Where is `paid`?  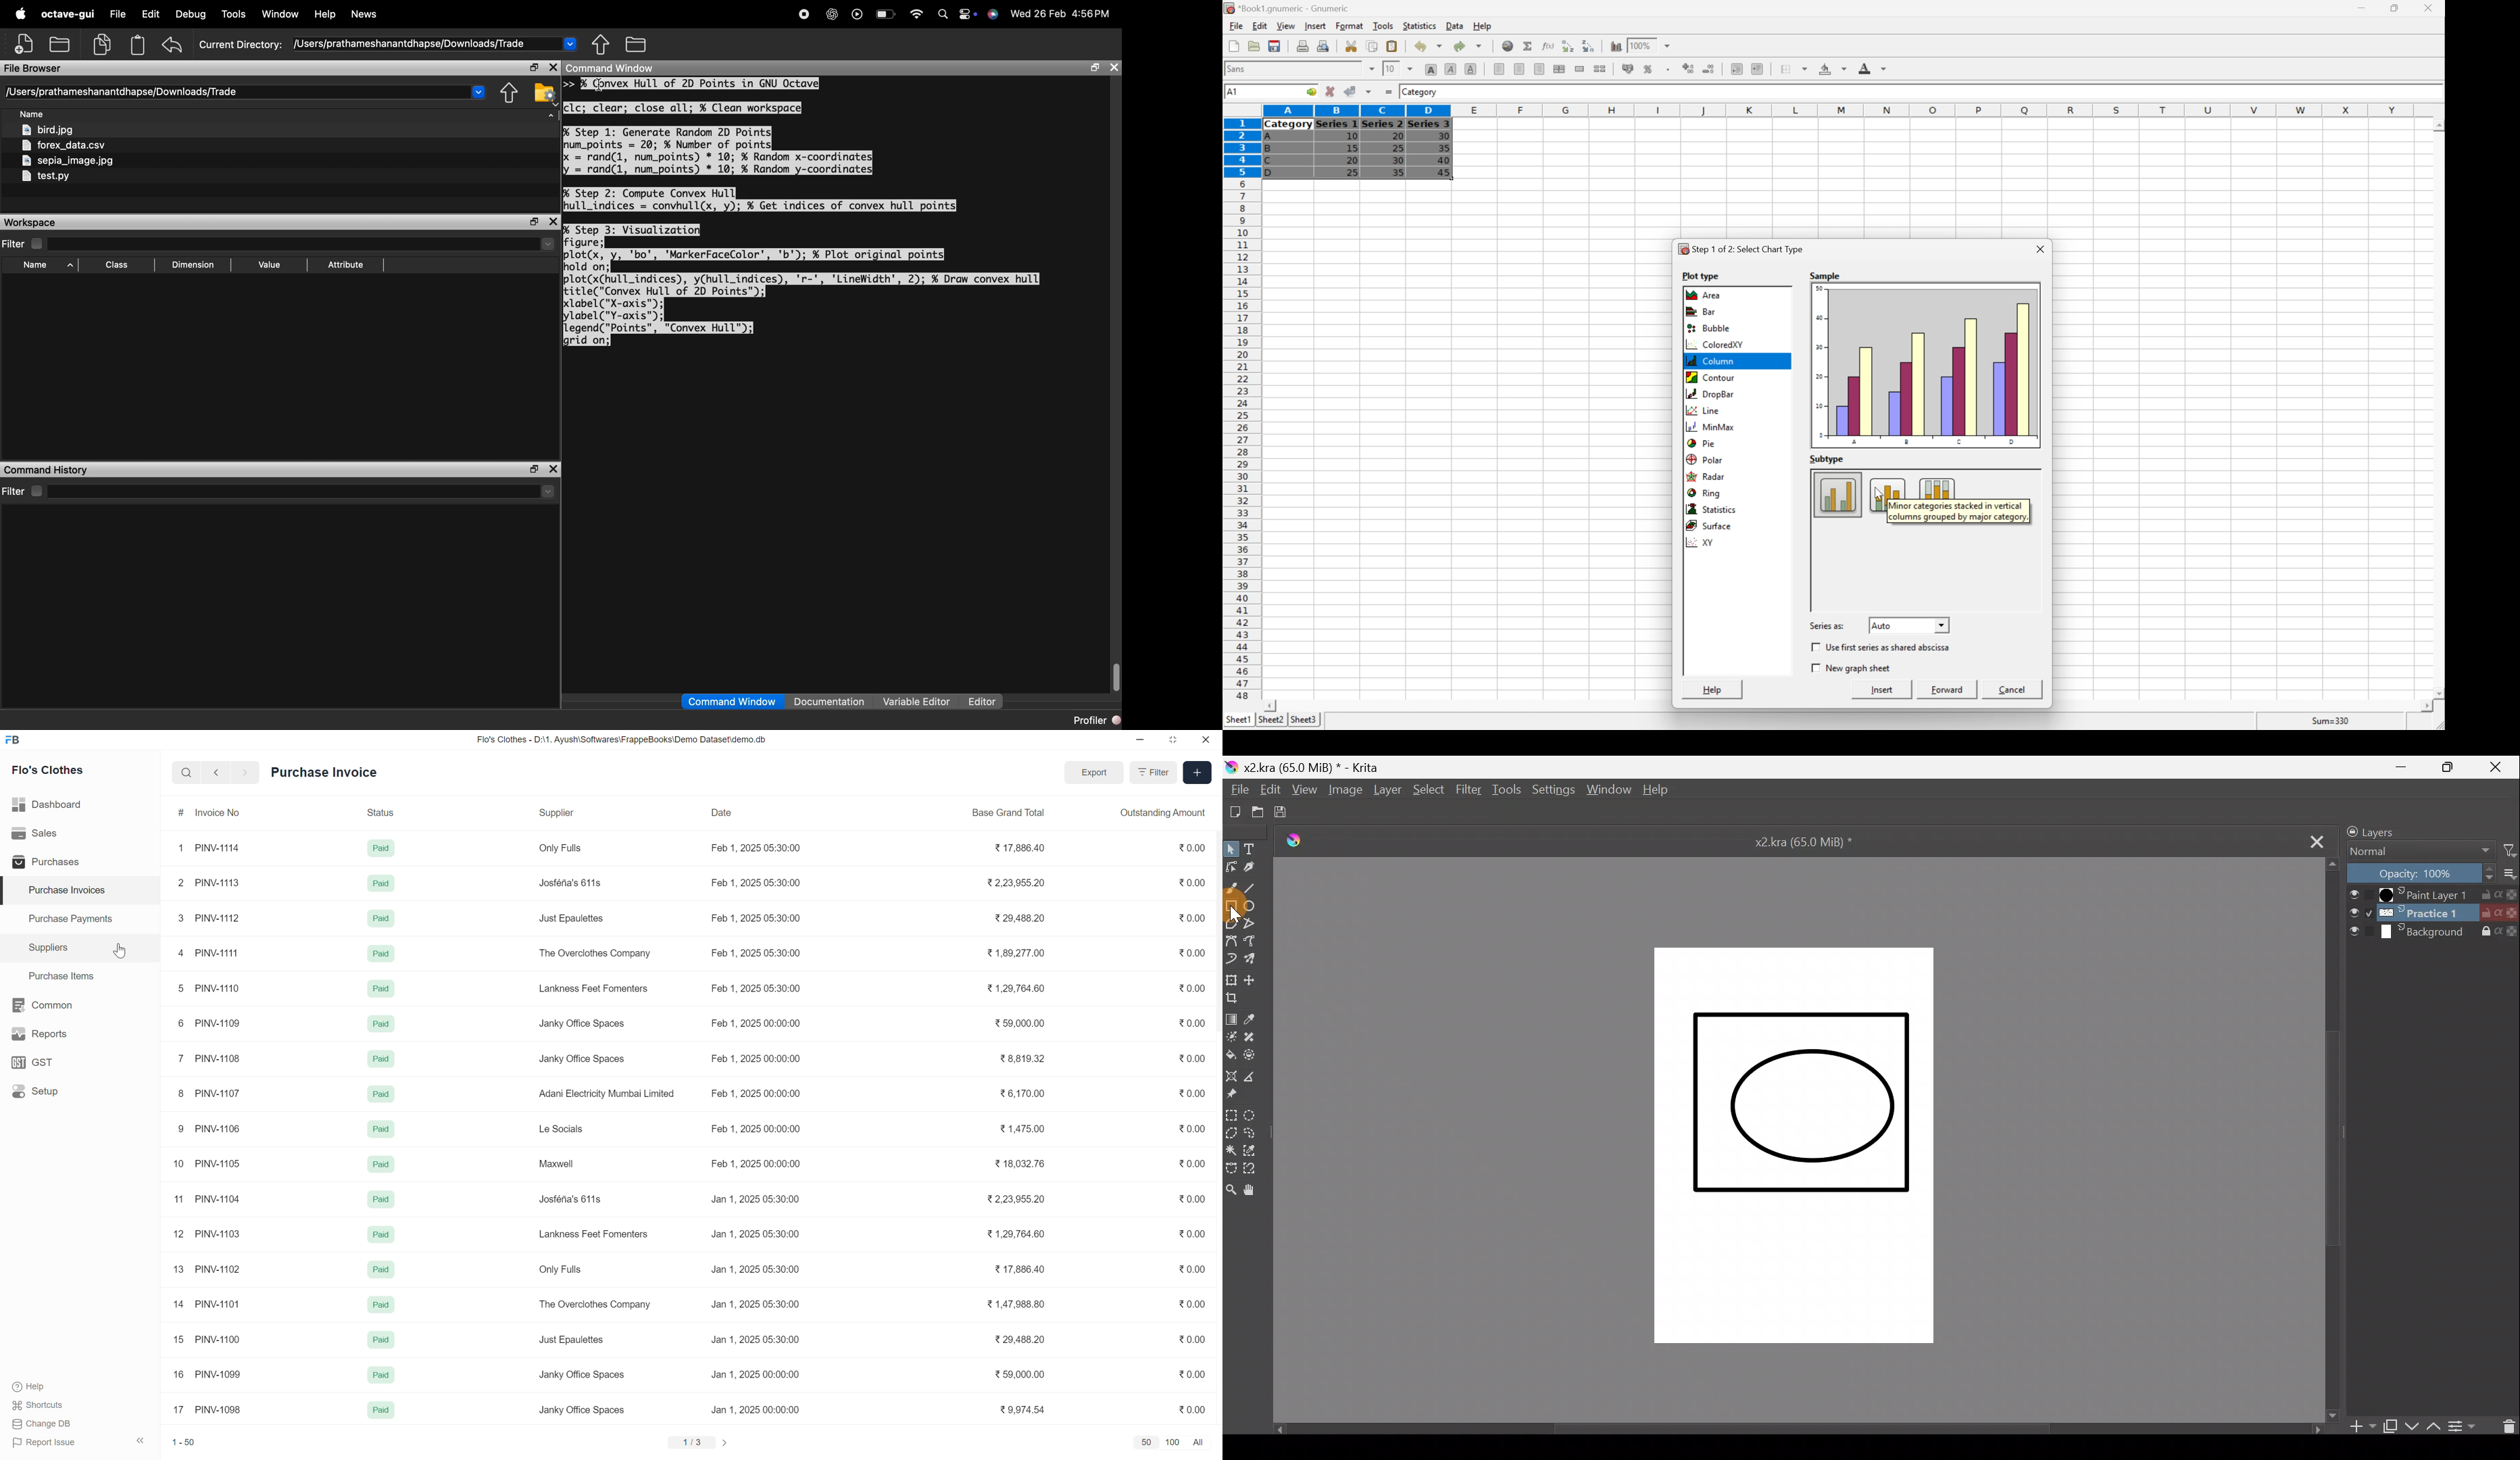
paid is located at coordinates (381, 1198).